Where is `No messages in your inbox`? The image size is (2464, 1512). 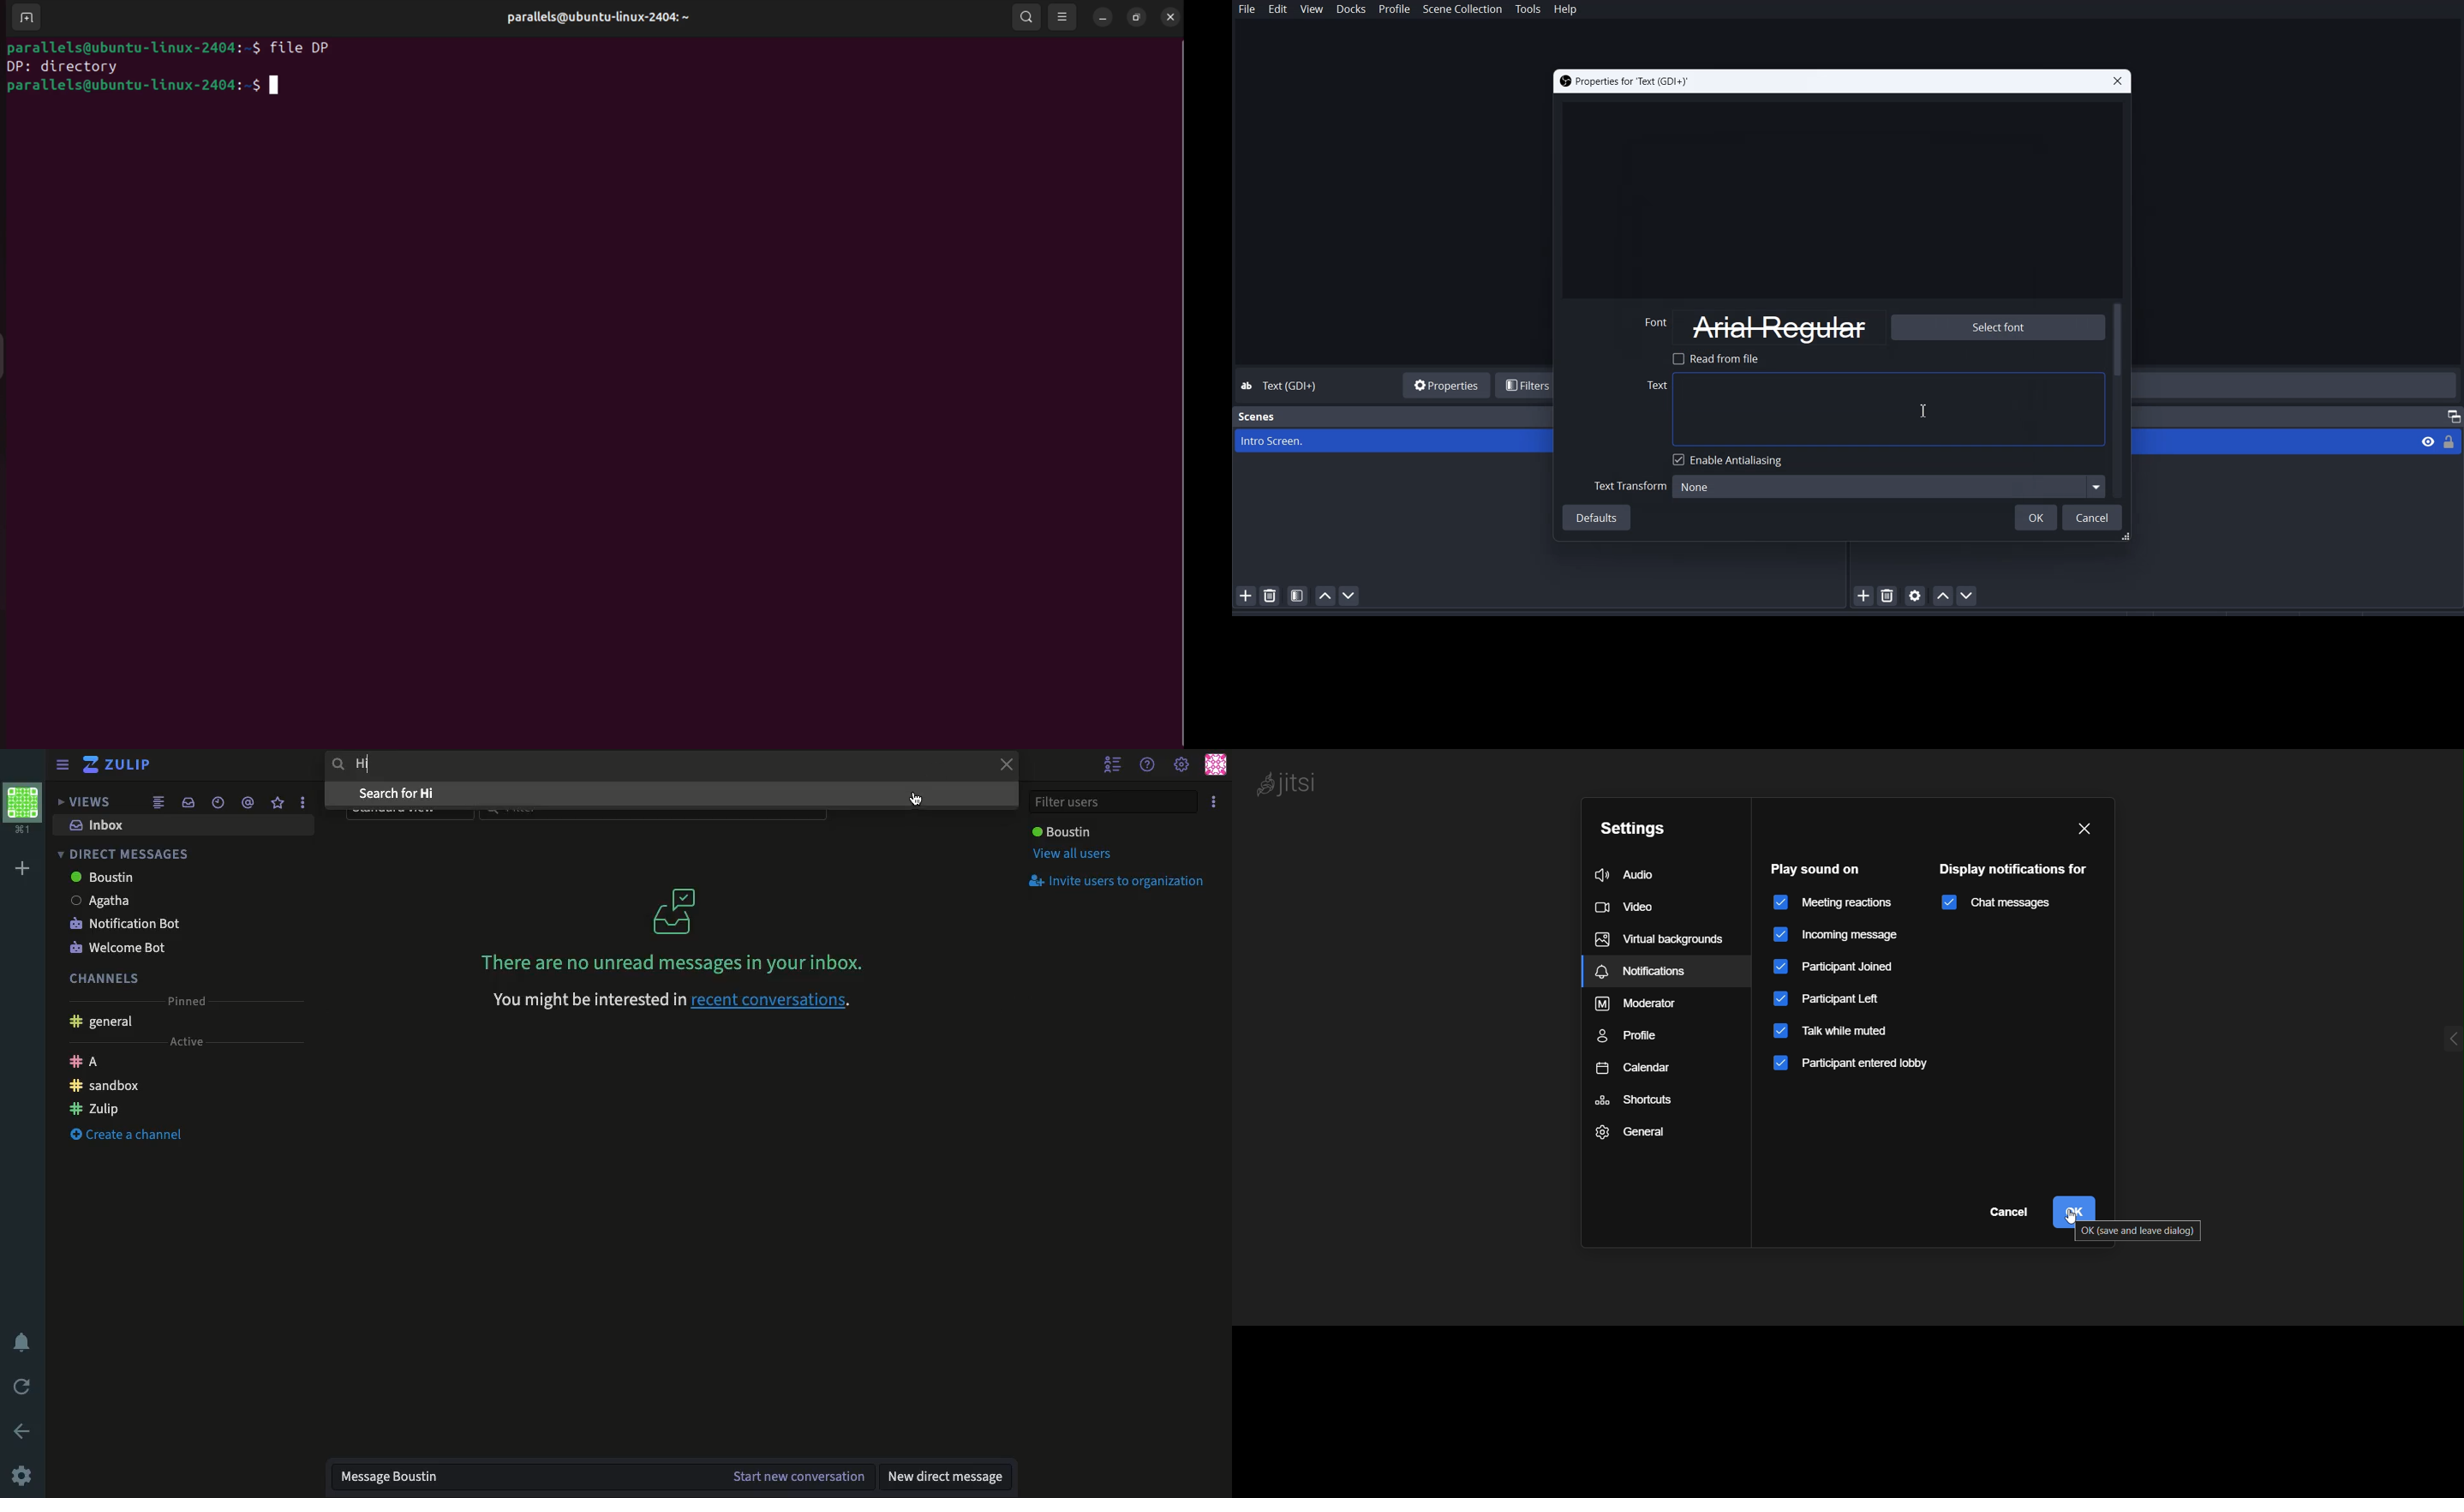
No messages in your inbox is located at coordinates (667, 962).